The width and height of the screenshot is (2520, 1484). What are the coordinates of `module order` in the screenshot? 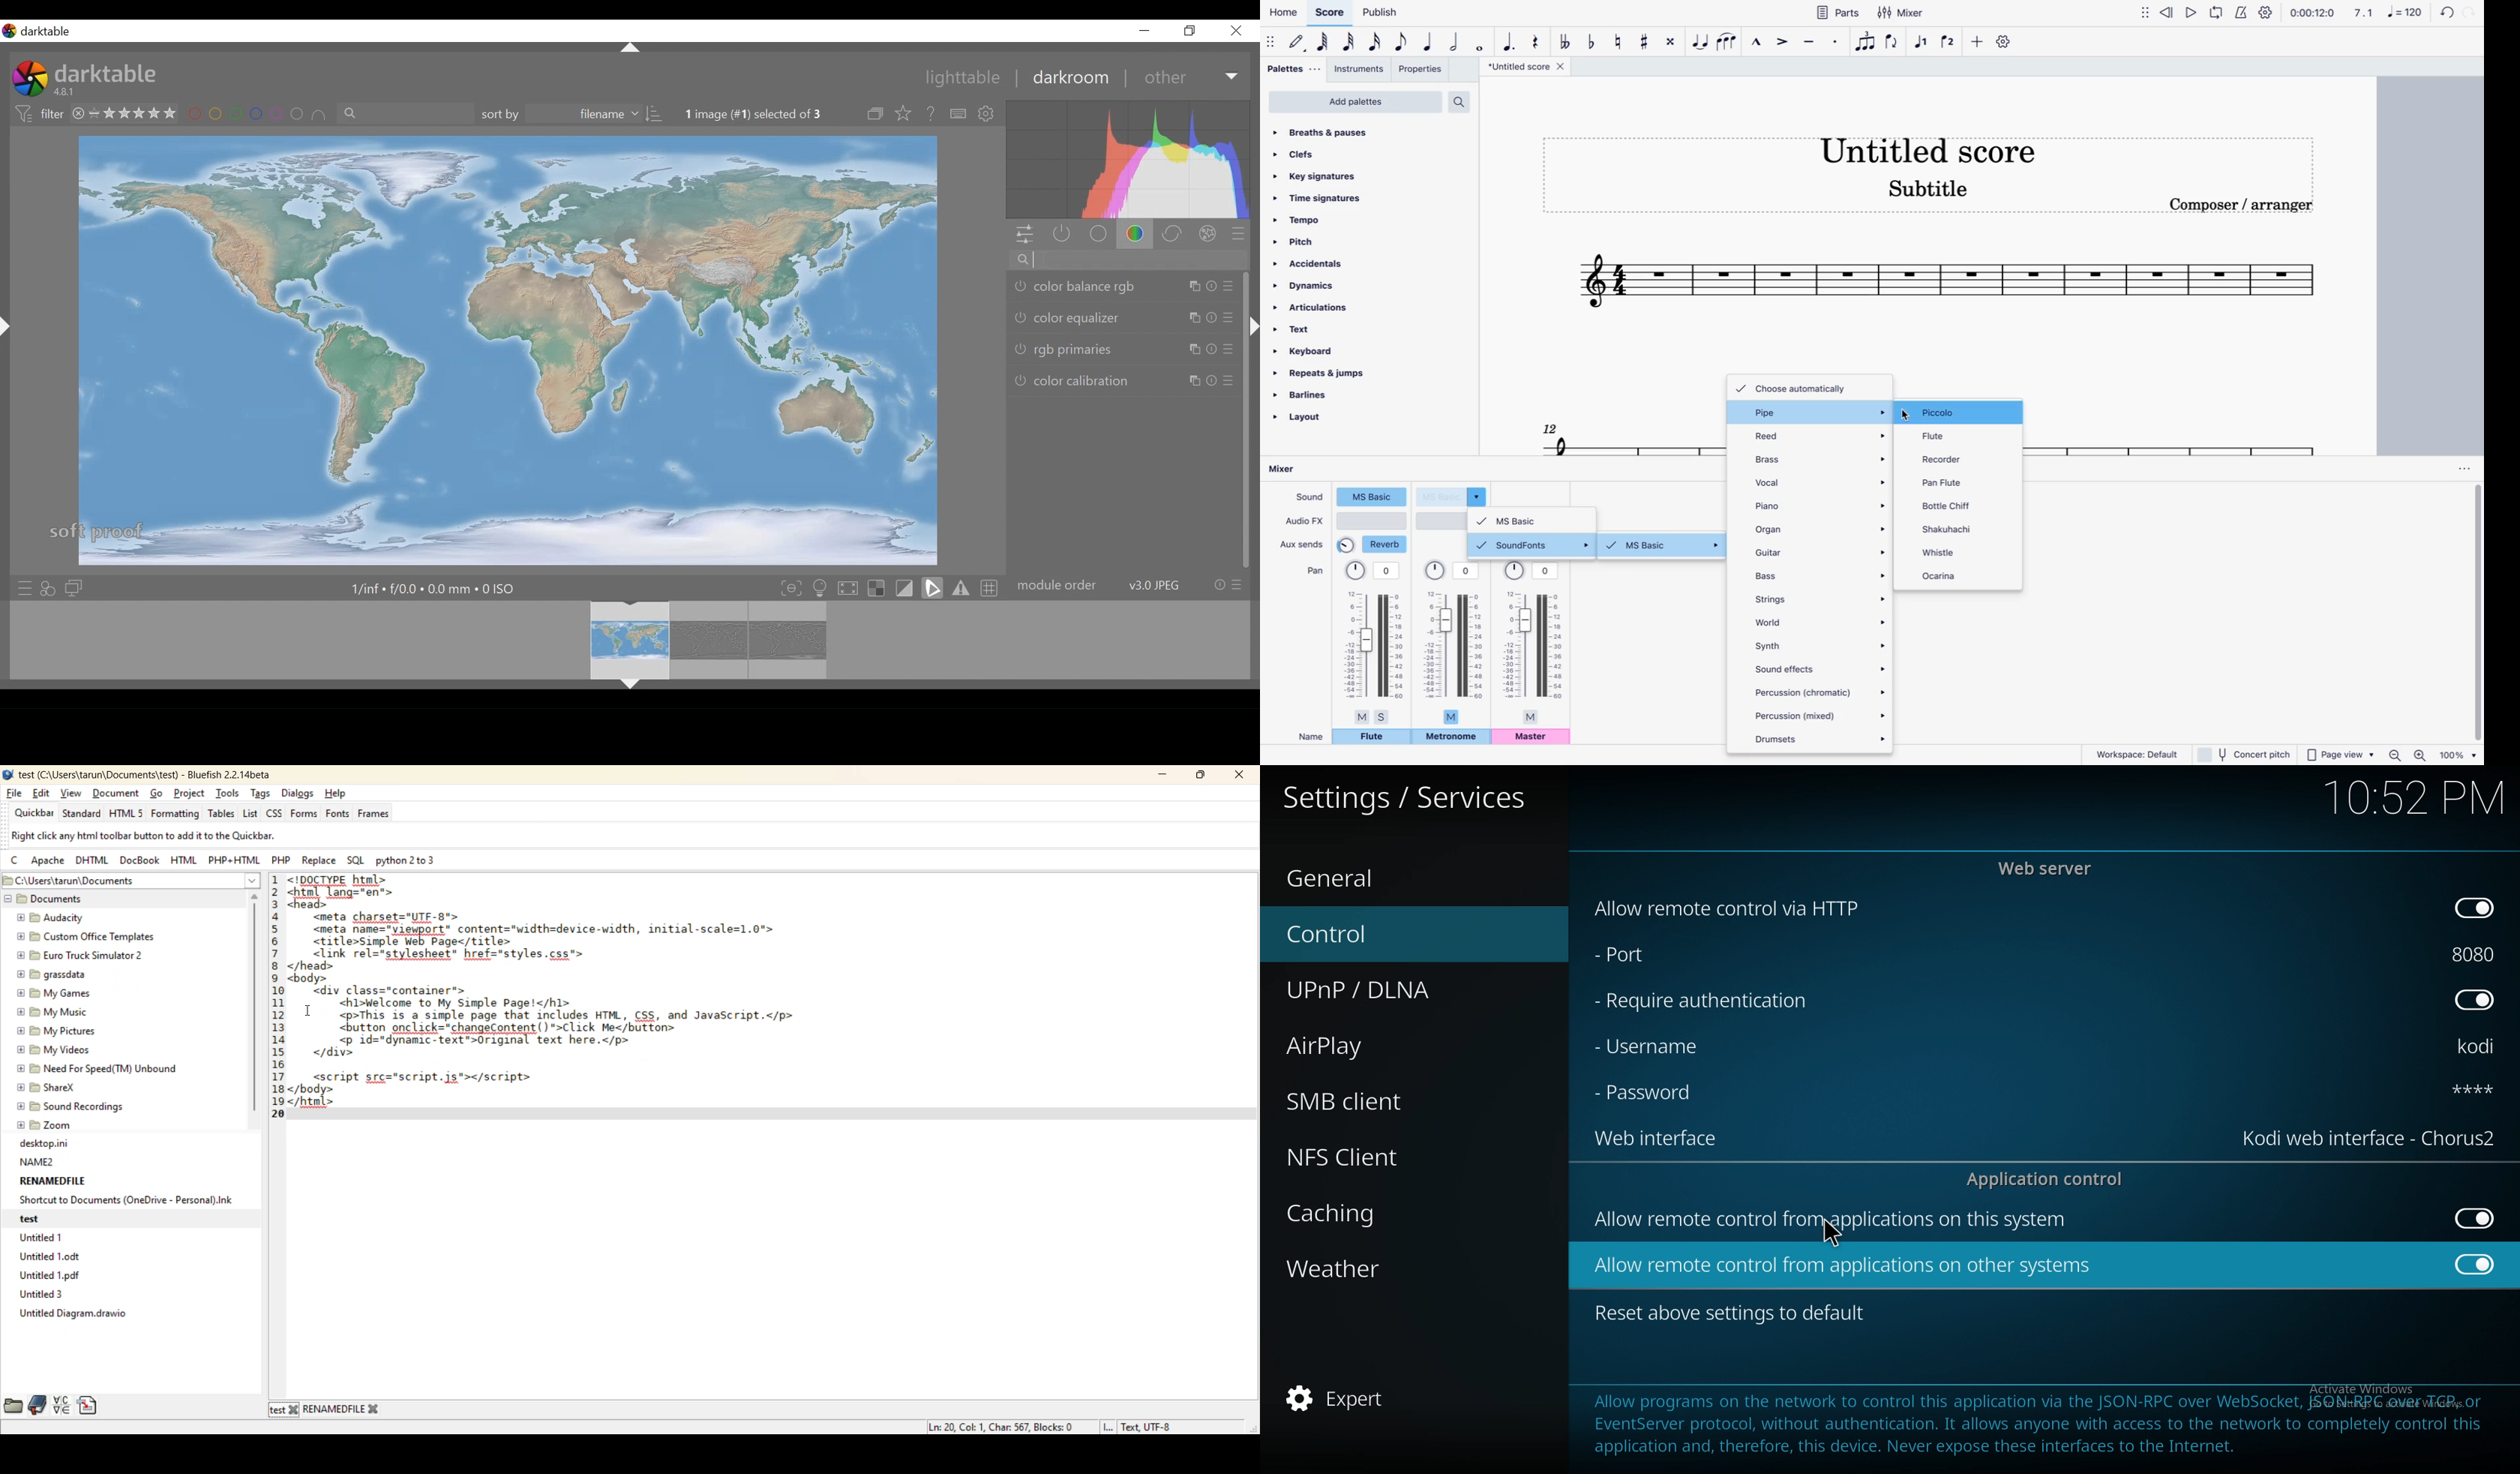 It's located at (1129, 584).